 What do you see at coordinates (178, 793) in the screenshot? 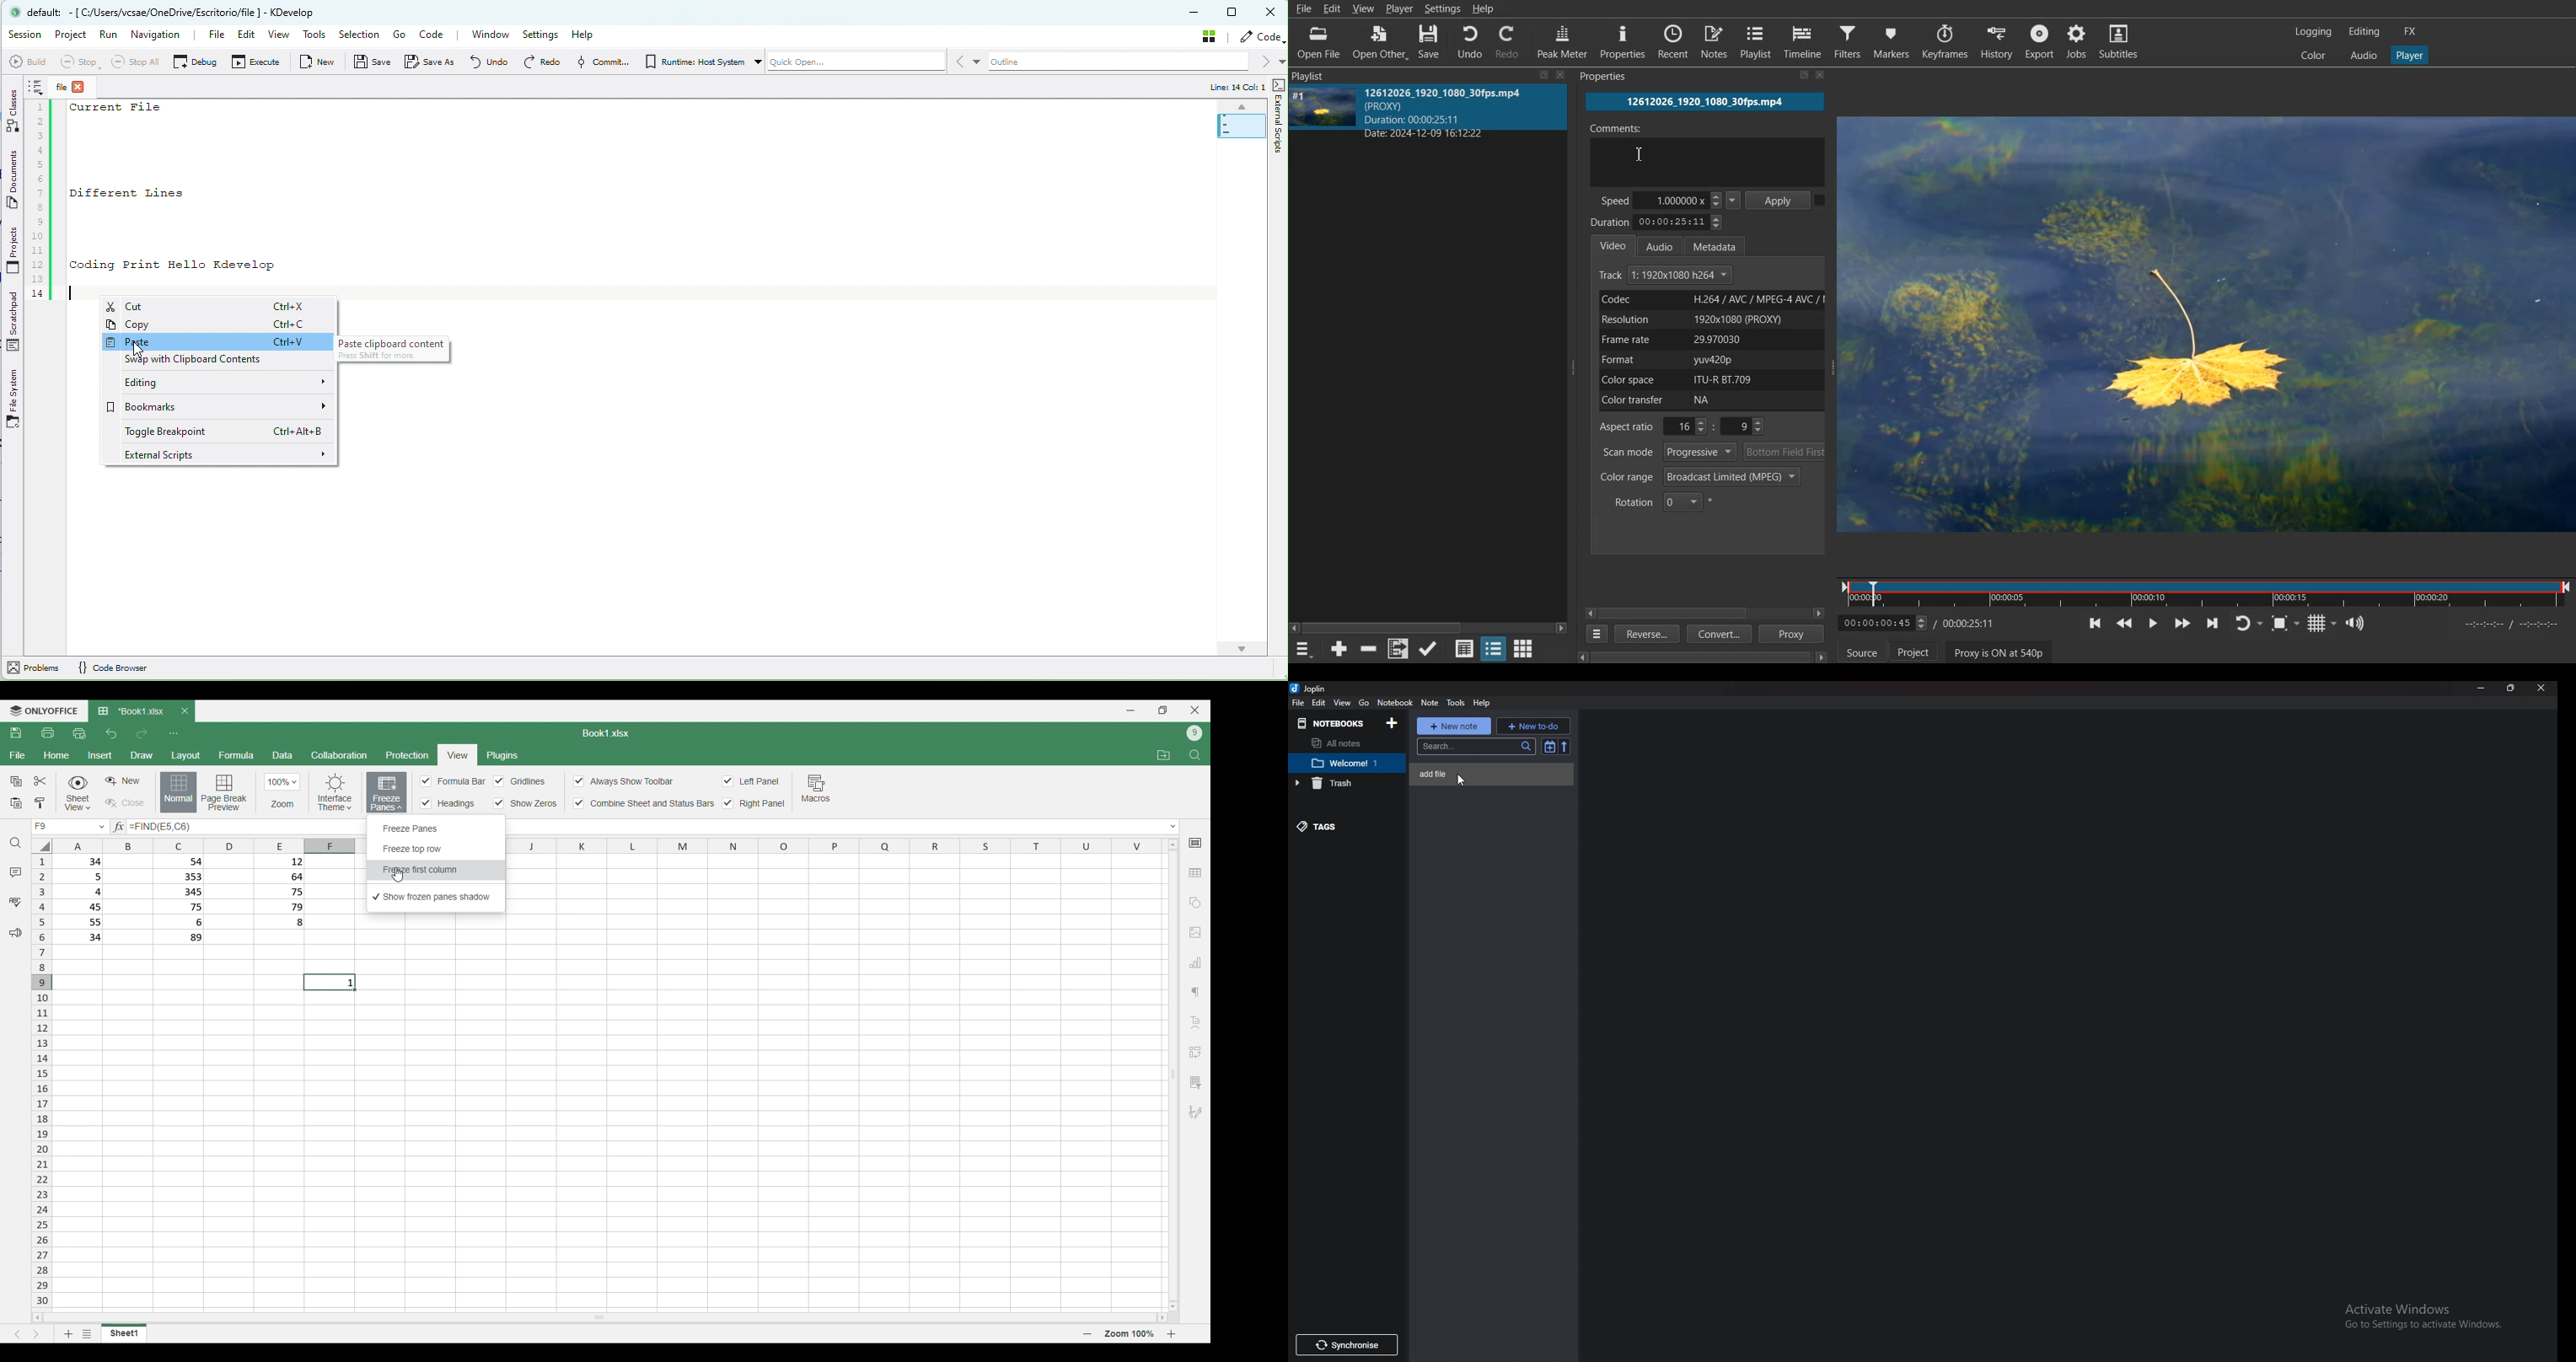
I see `Normal view, current selection ` at bounding box center [178, 793].